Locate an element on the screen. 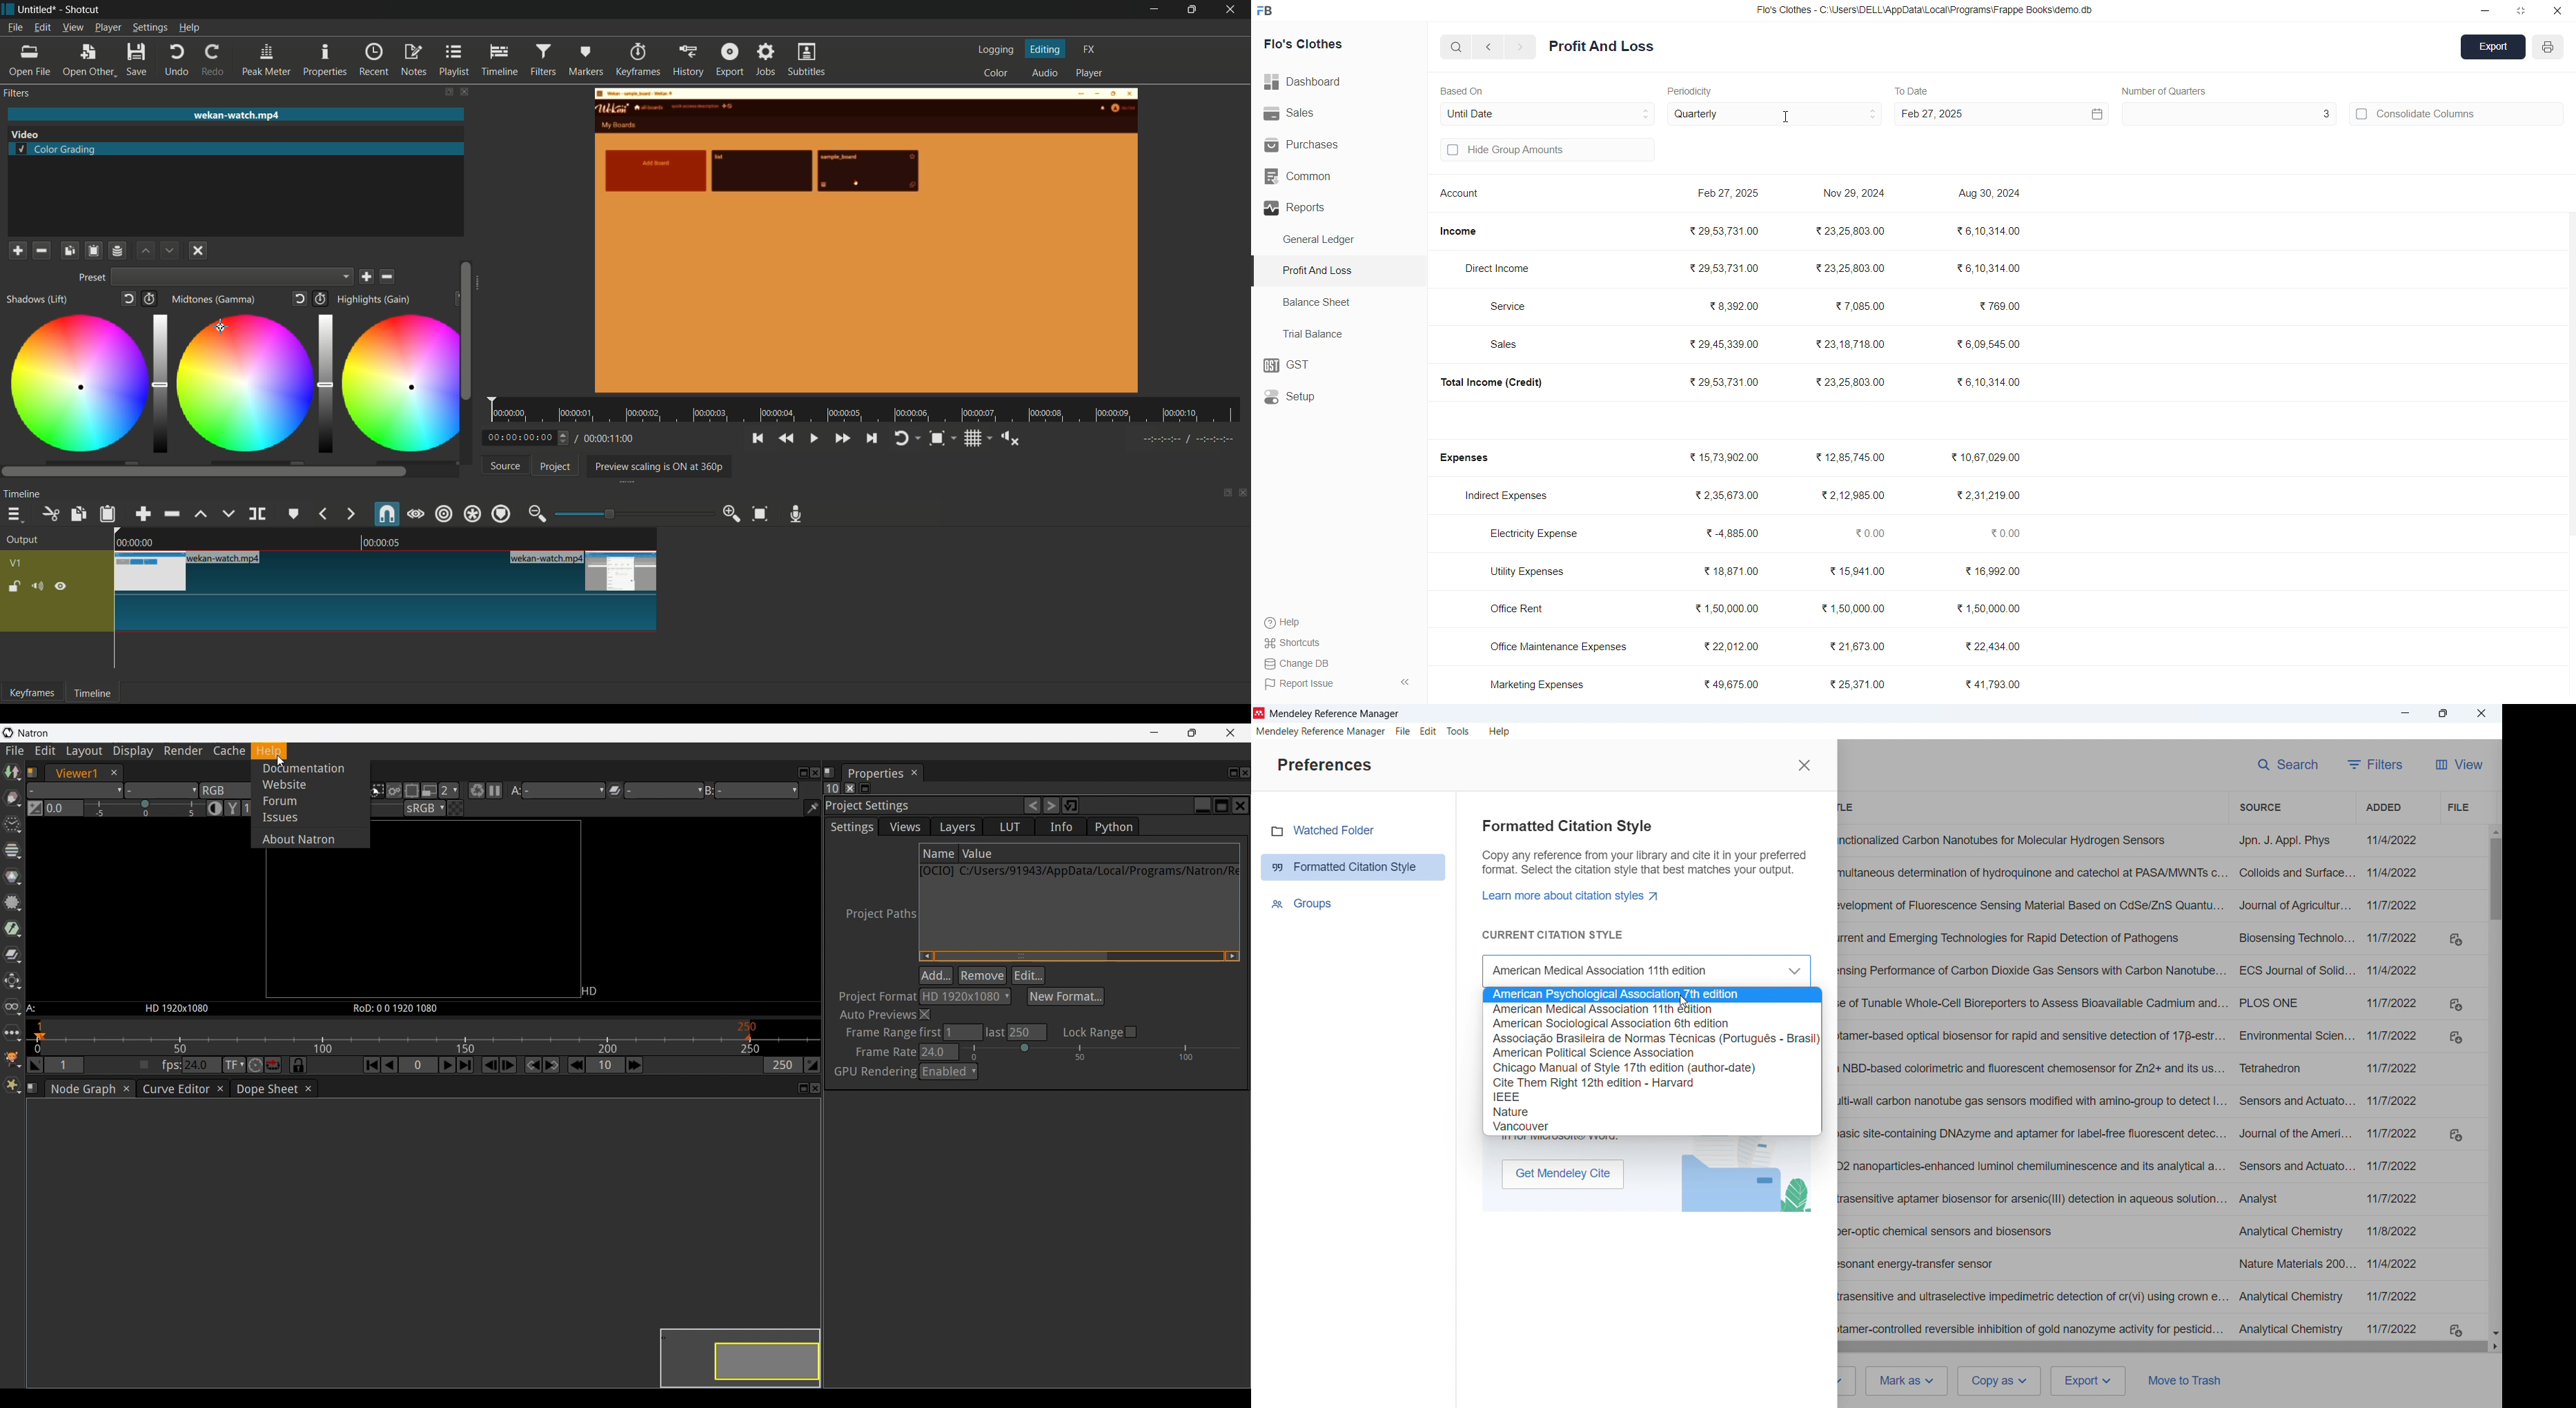 This screenshot has height=1428, width=2576. ₹8,392.00 is located at coordinates (1736, 305).